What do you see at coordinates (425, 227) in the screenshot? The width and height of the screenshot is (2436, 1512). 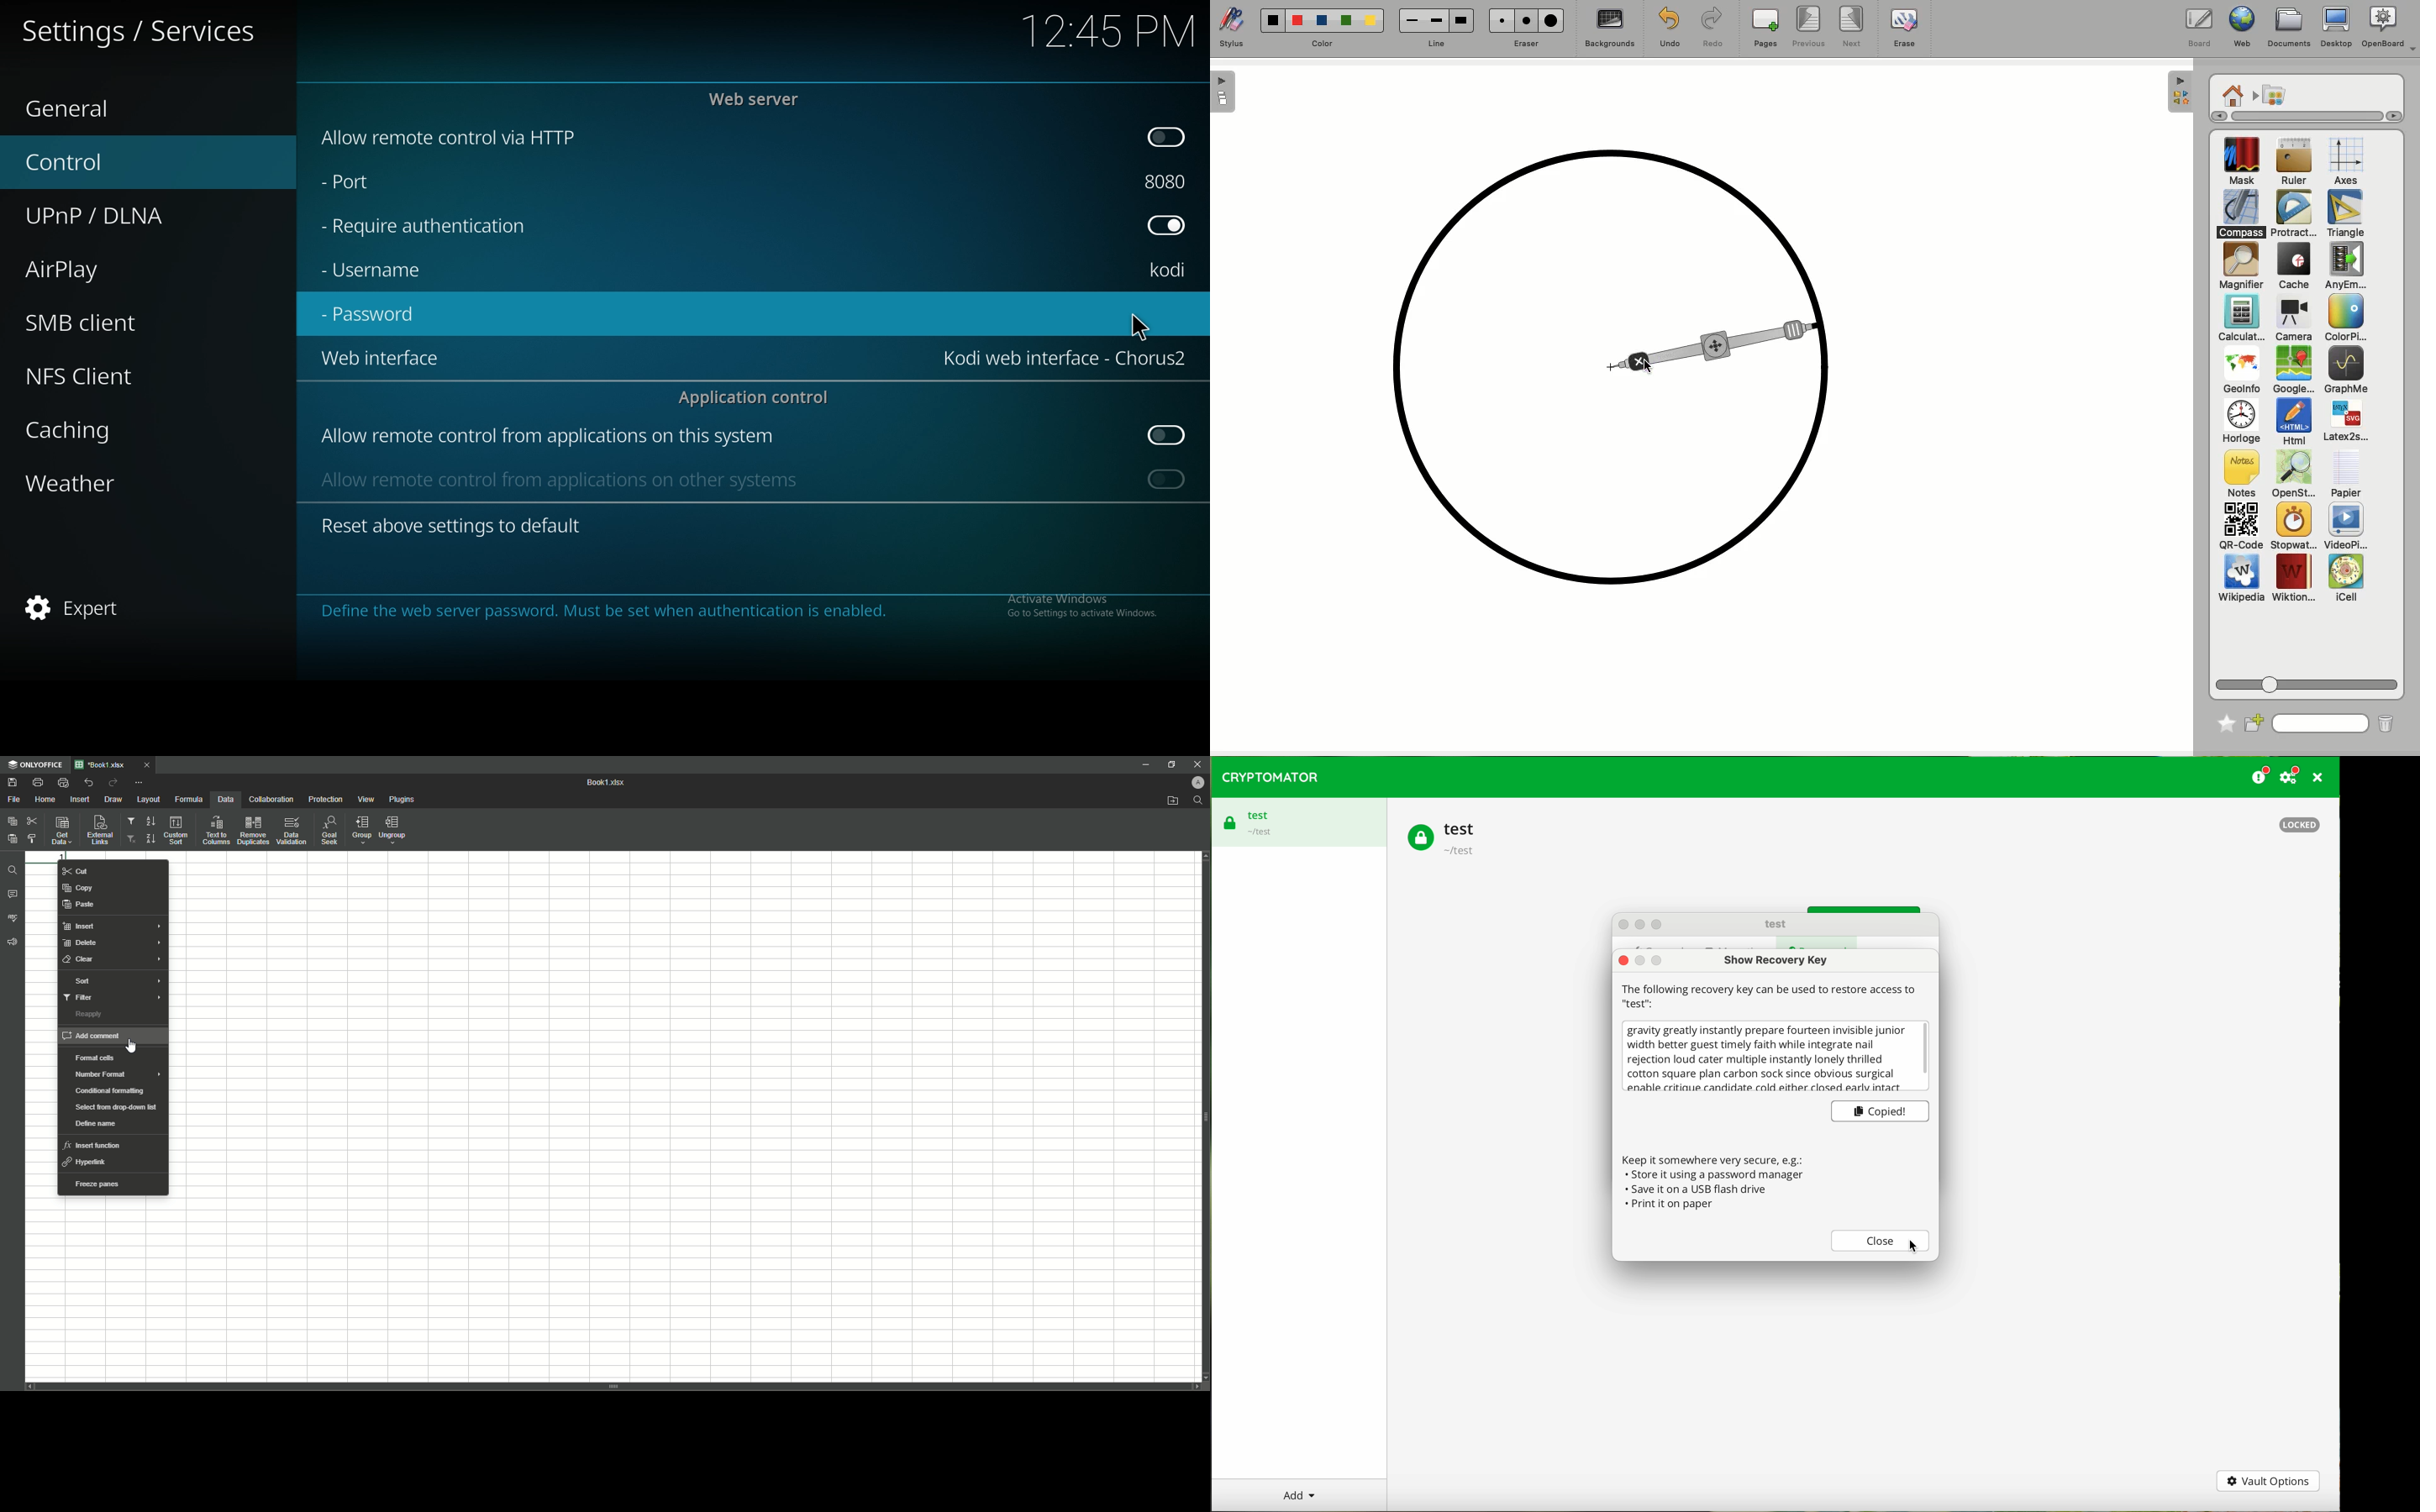 I see `require authentication` at bounding box center [425, 227].